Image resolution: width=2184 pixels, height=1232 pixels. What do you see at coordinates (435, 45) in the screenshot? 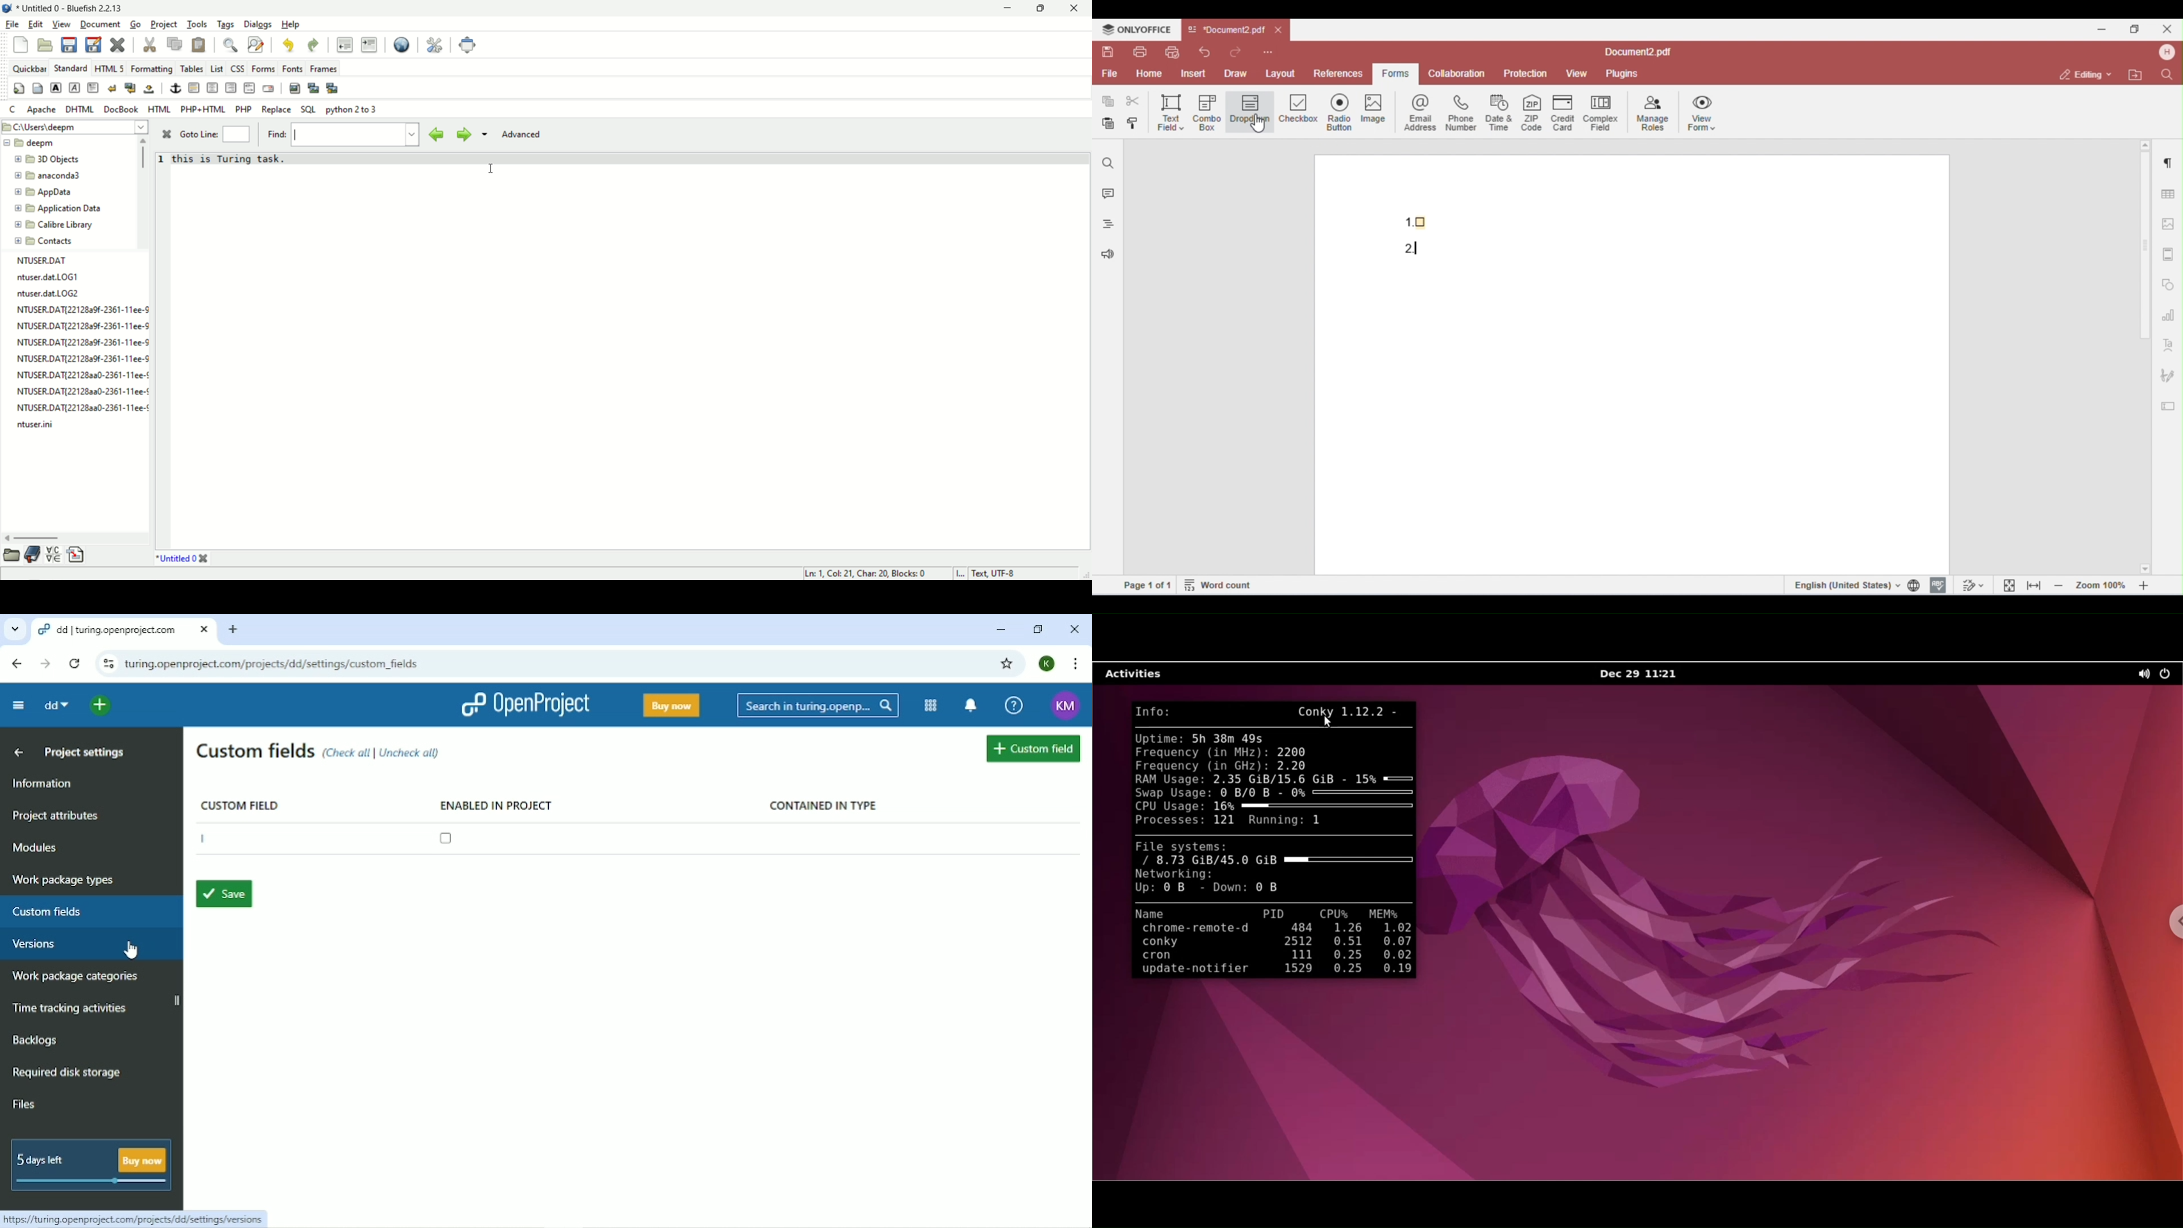
I see `preferences` at bounding box center [435, 45].